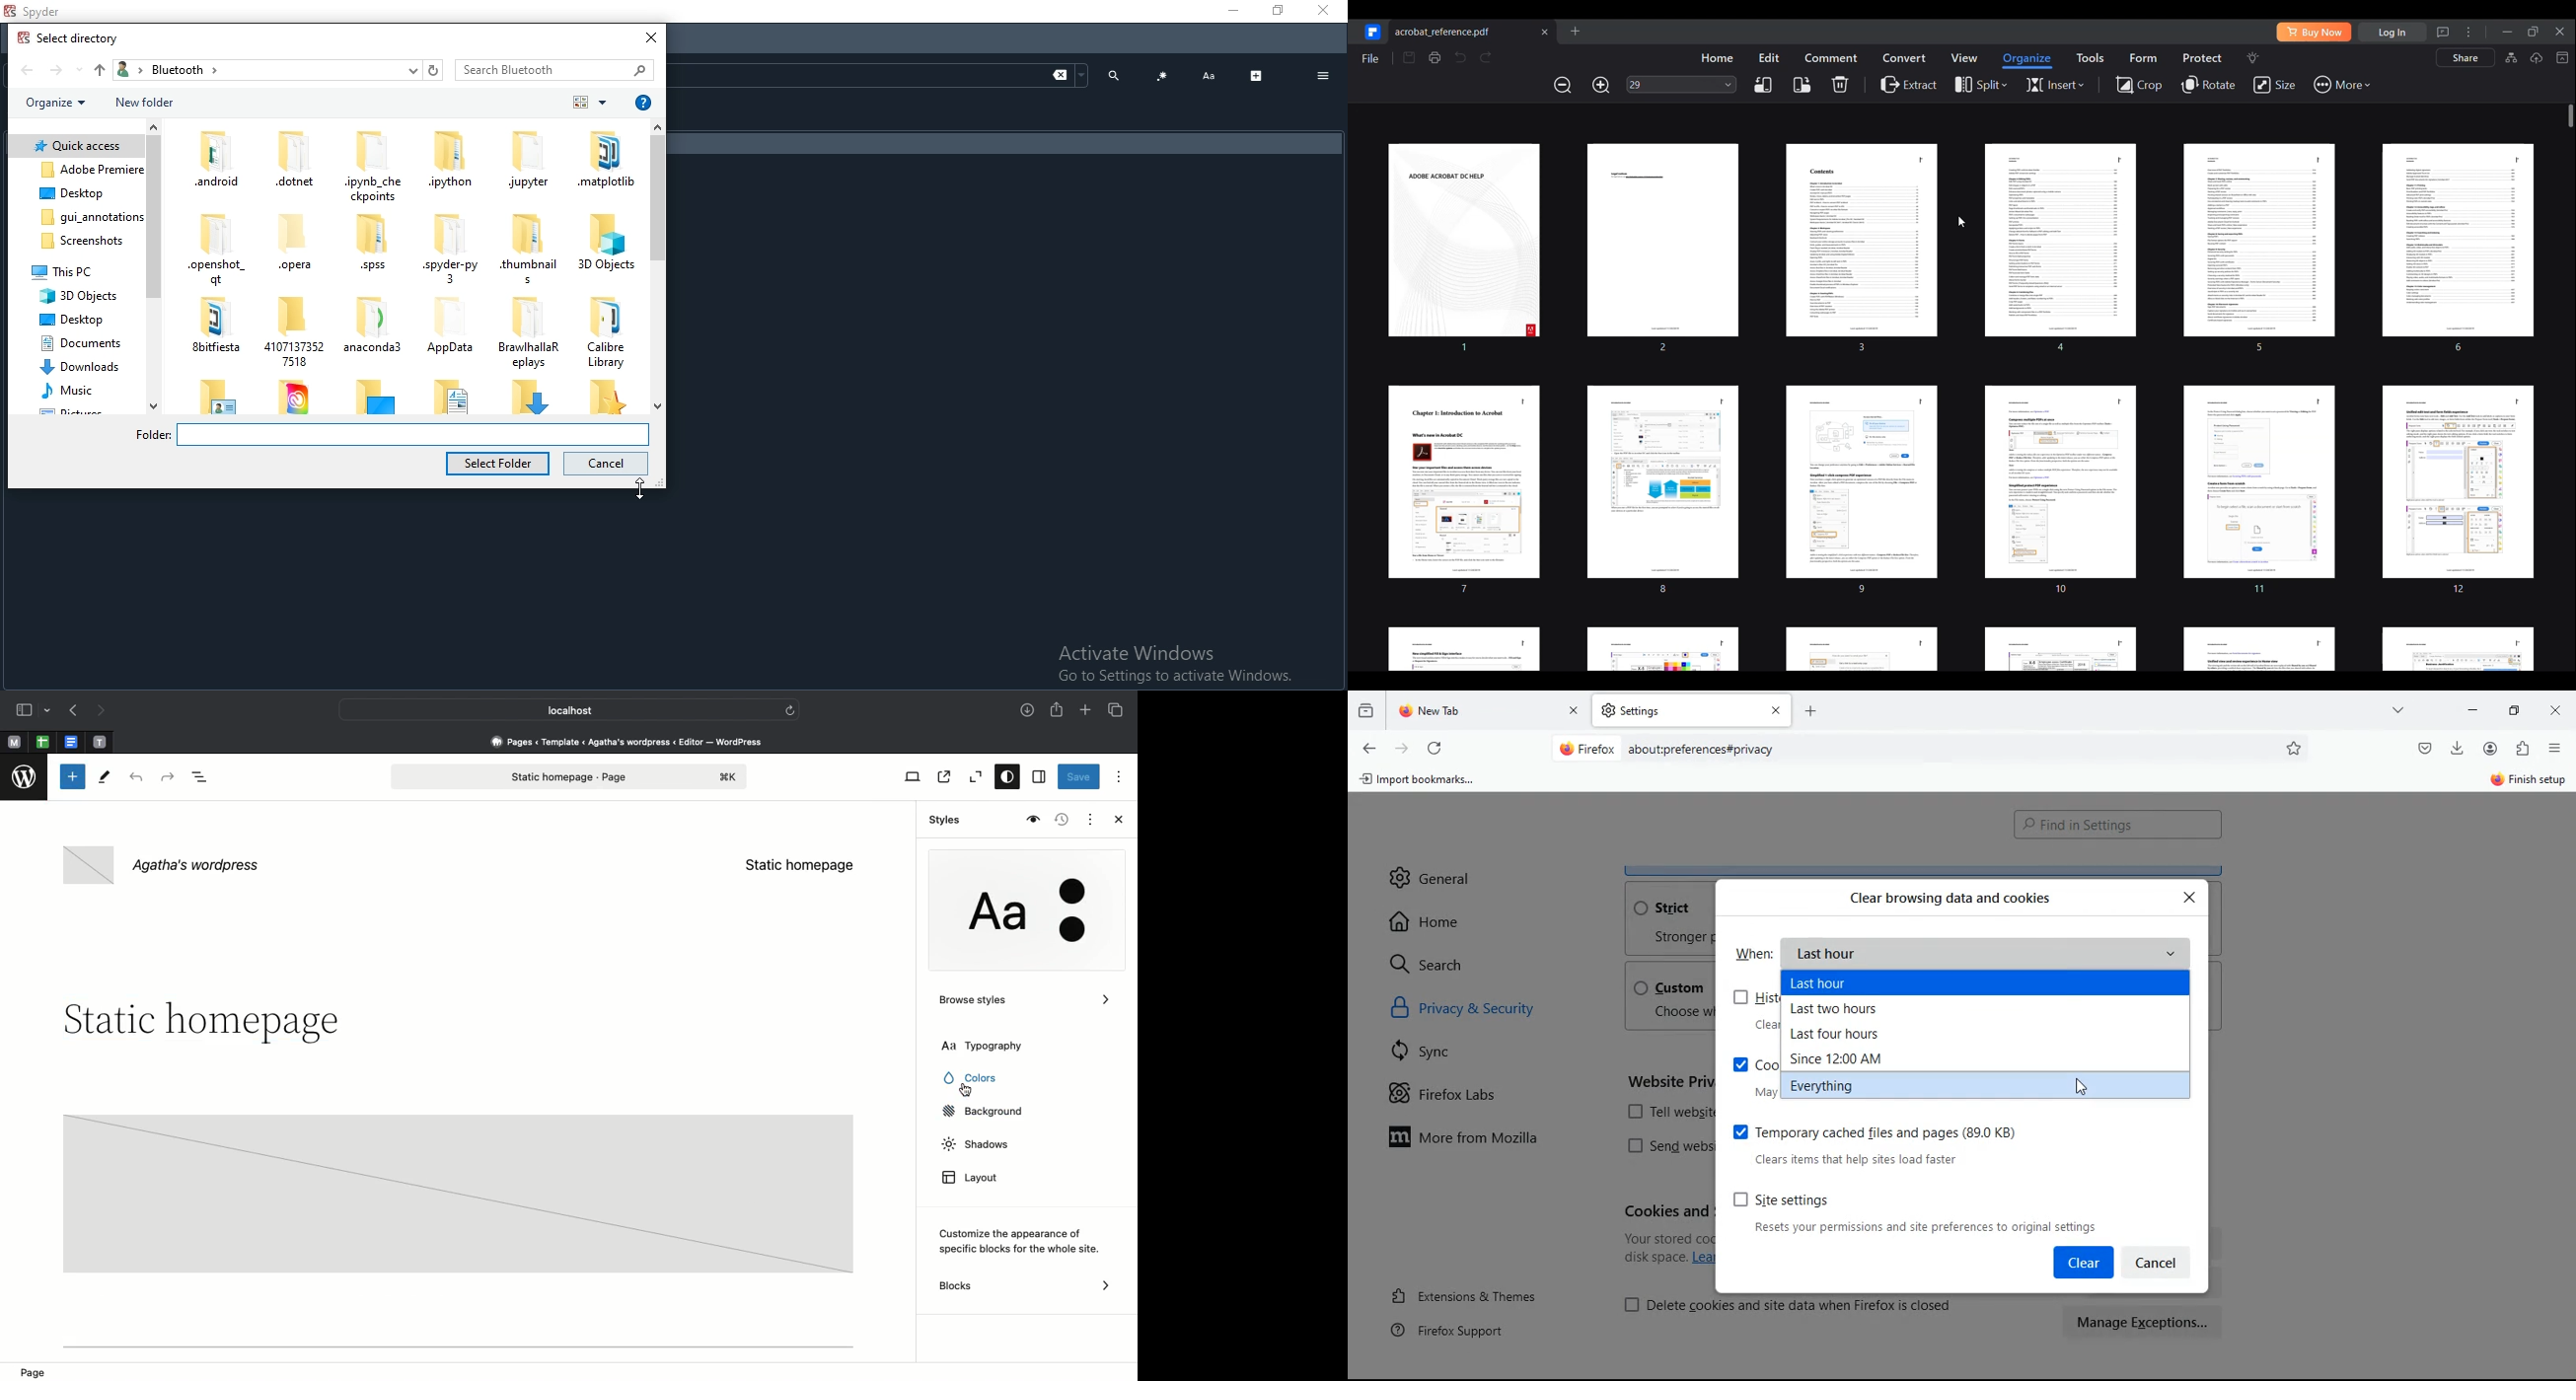 Image resolution: width=2576 pixels, height=1400 pixels. Describe the element at coordinates (1434, 745) in the screenshot. I see `refresh` at that location.